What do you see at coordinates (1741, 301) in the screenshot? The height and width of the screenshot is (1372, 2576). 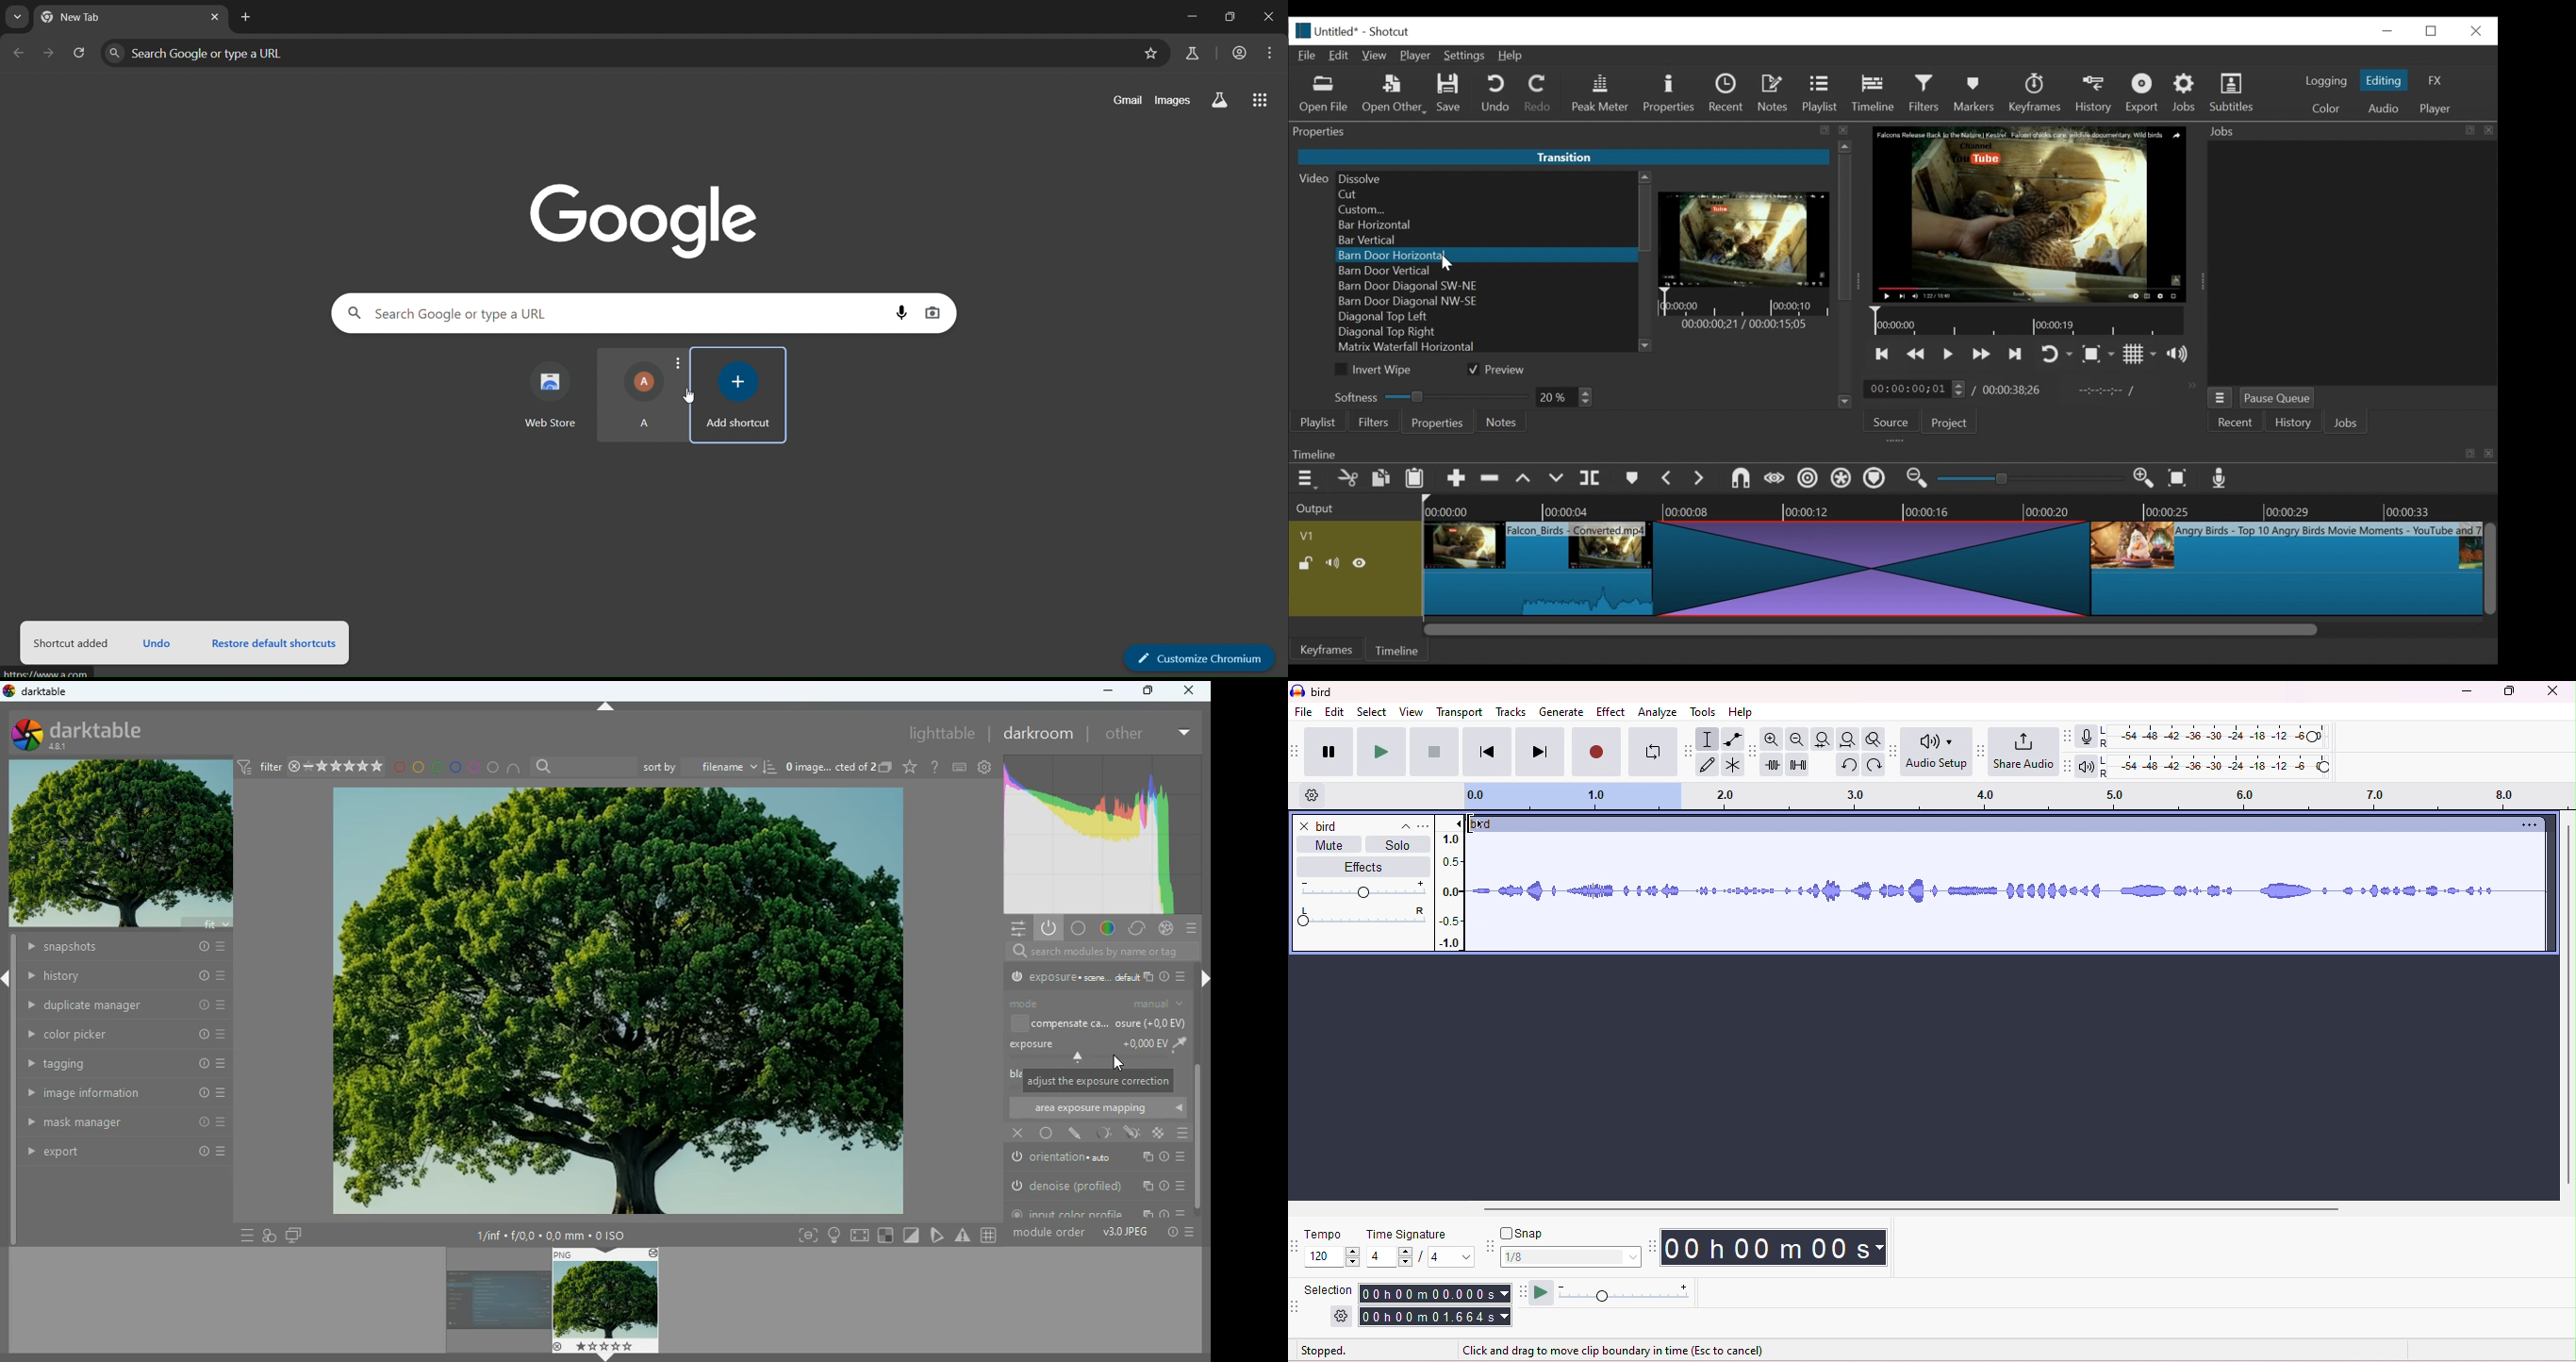 I see `Timeline` at bounding box center [1741, 301].